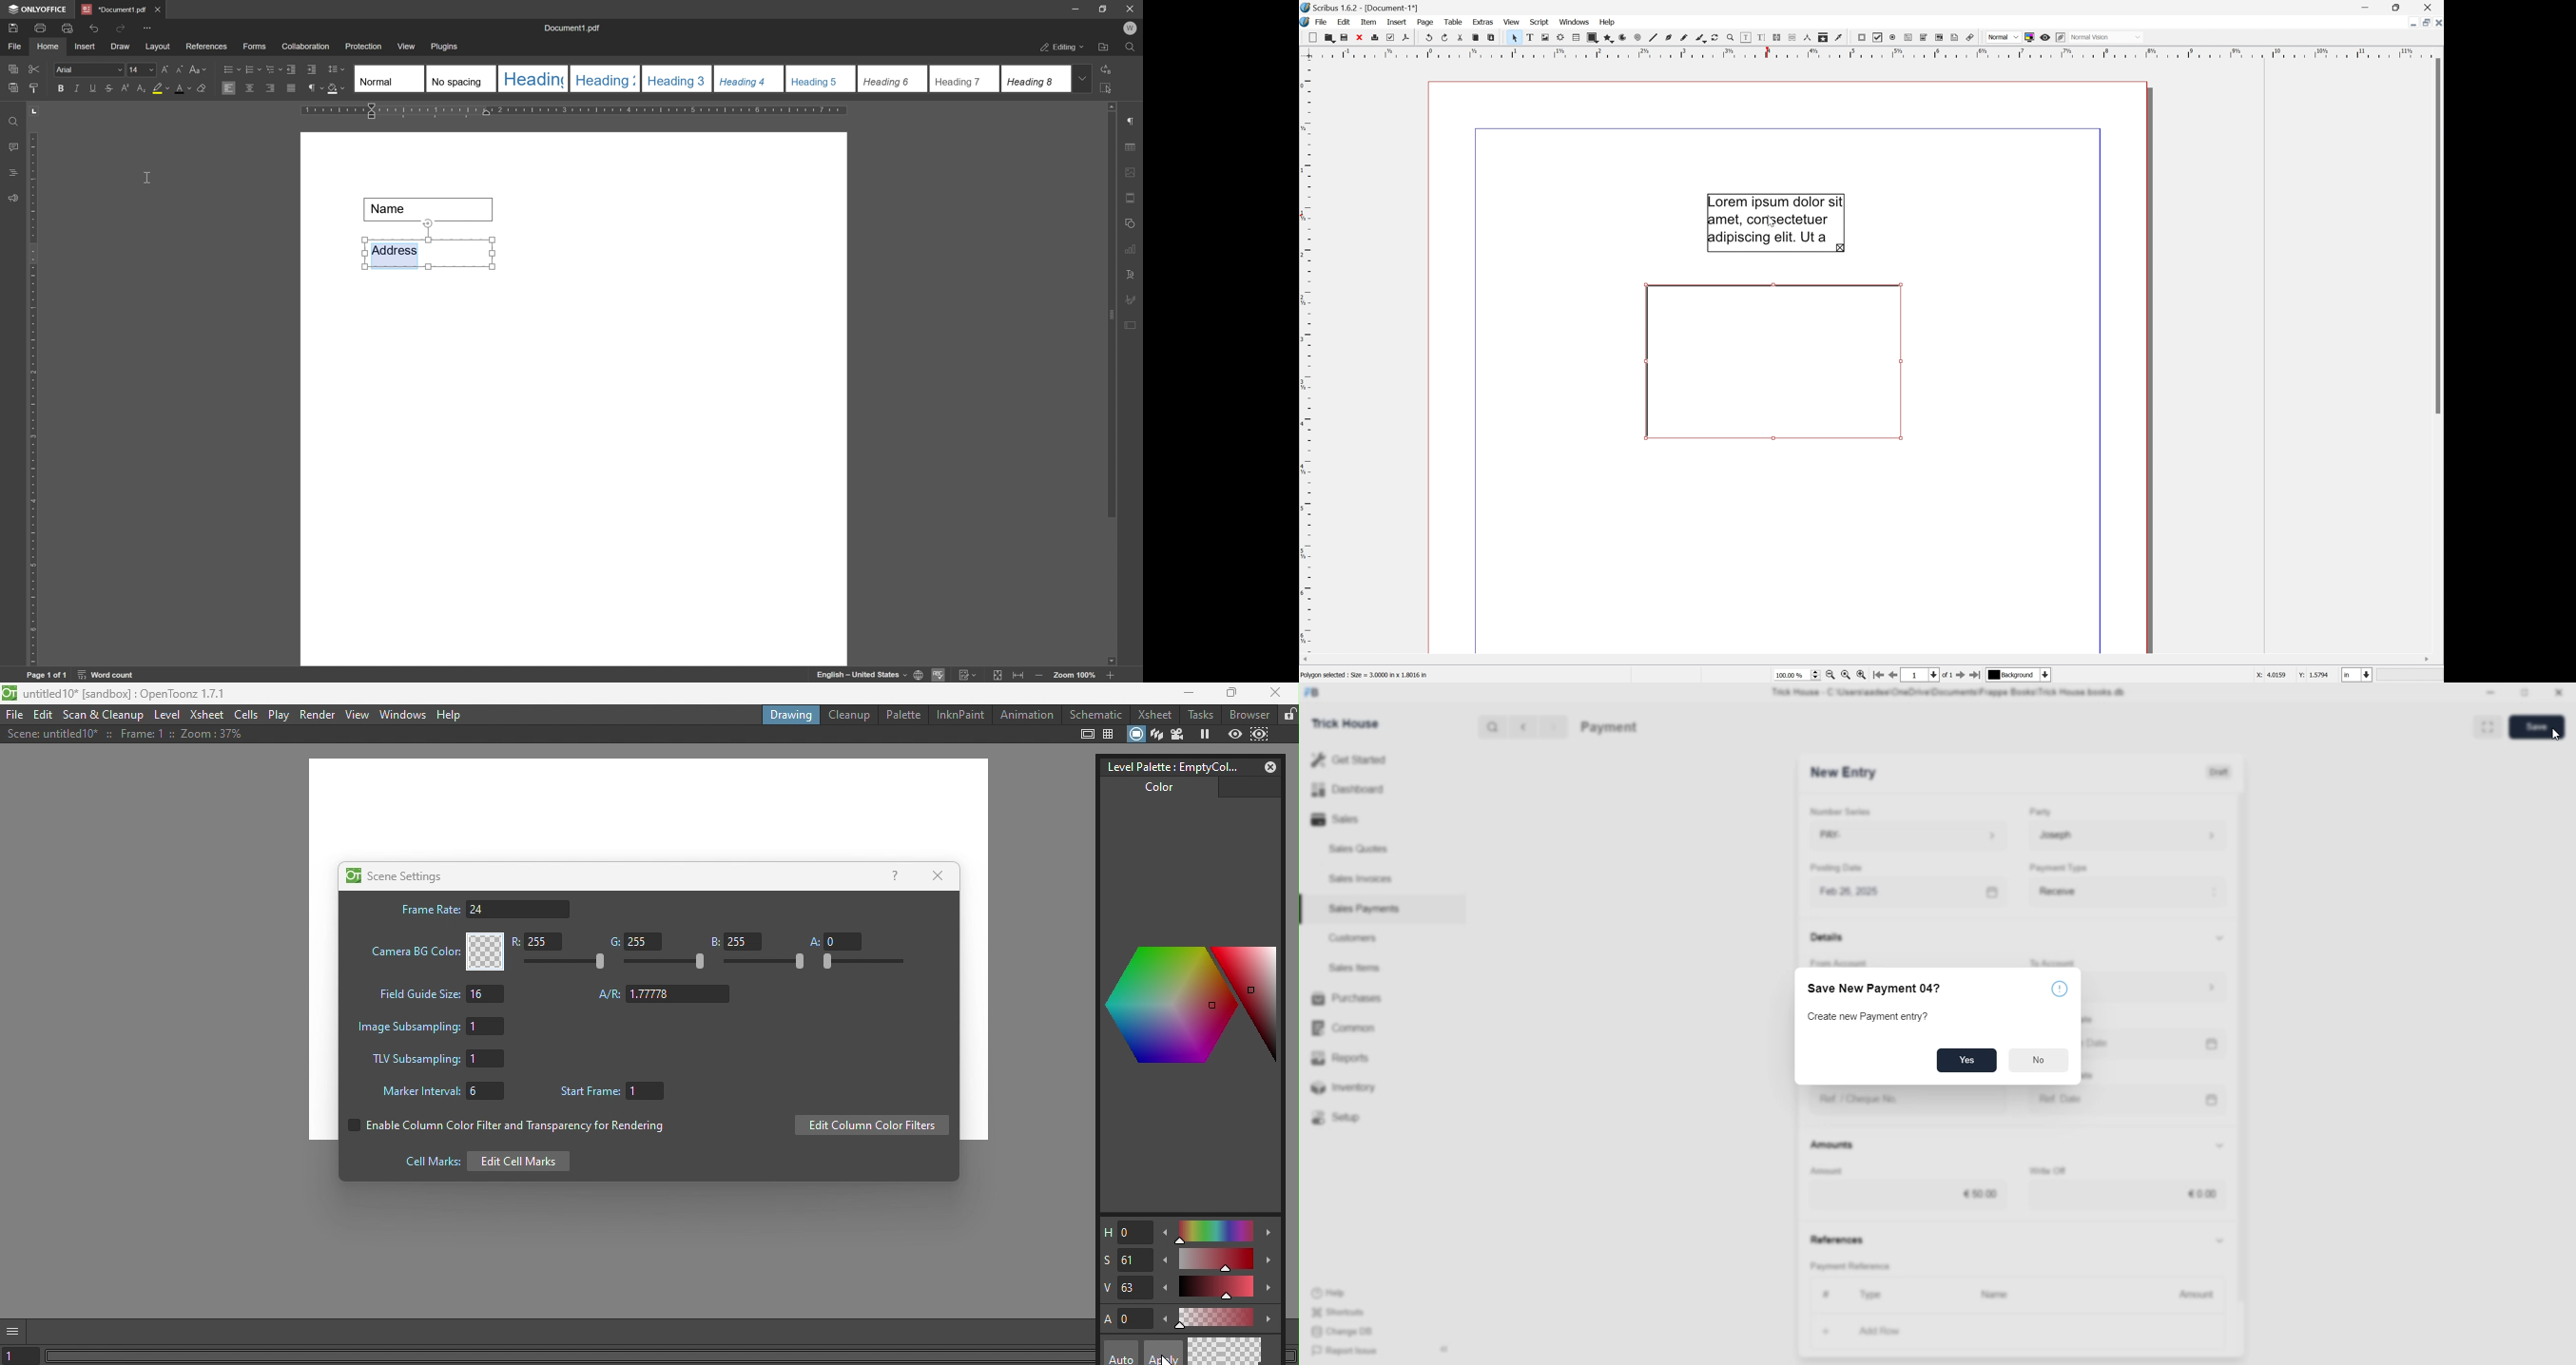 This screenshot has width=2576, height=1372. What do you see at coordinates (1701, 38) in the screenshot?
I see `Calligraphic line` at bounding box center [1701, 38].